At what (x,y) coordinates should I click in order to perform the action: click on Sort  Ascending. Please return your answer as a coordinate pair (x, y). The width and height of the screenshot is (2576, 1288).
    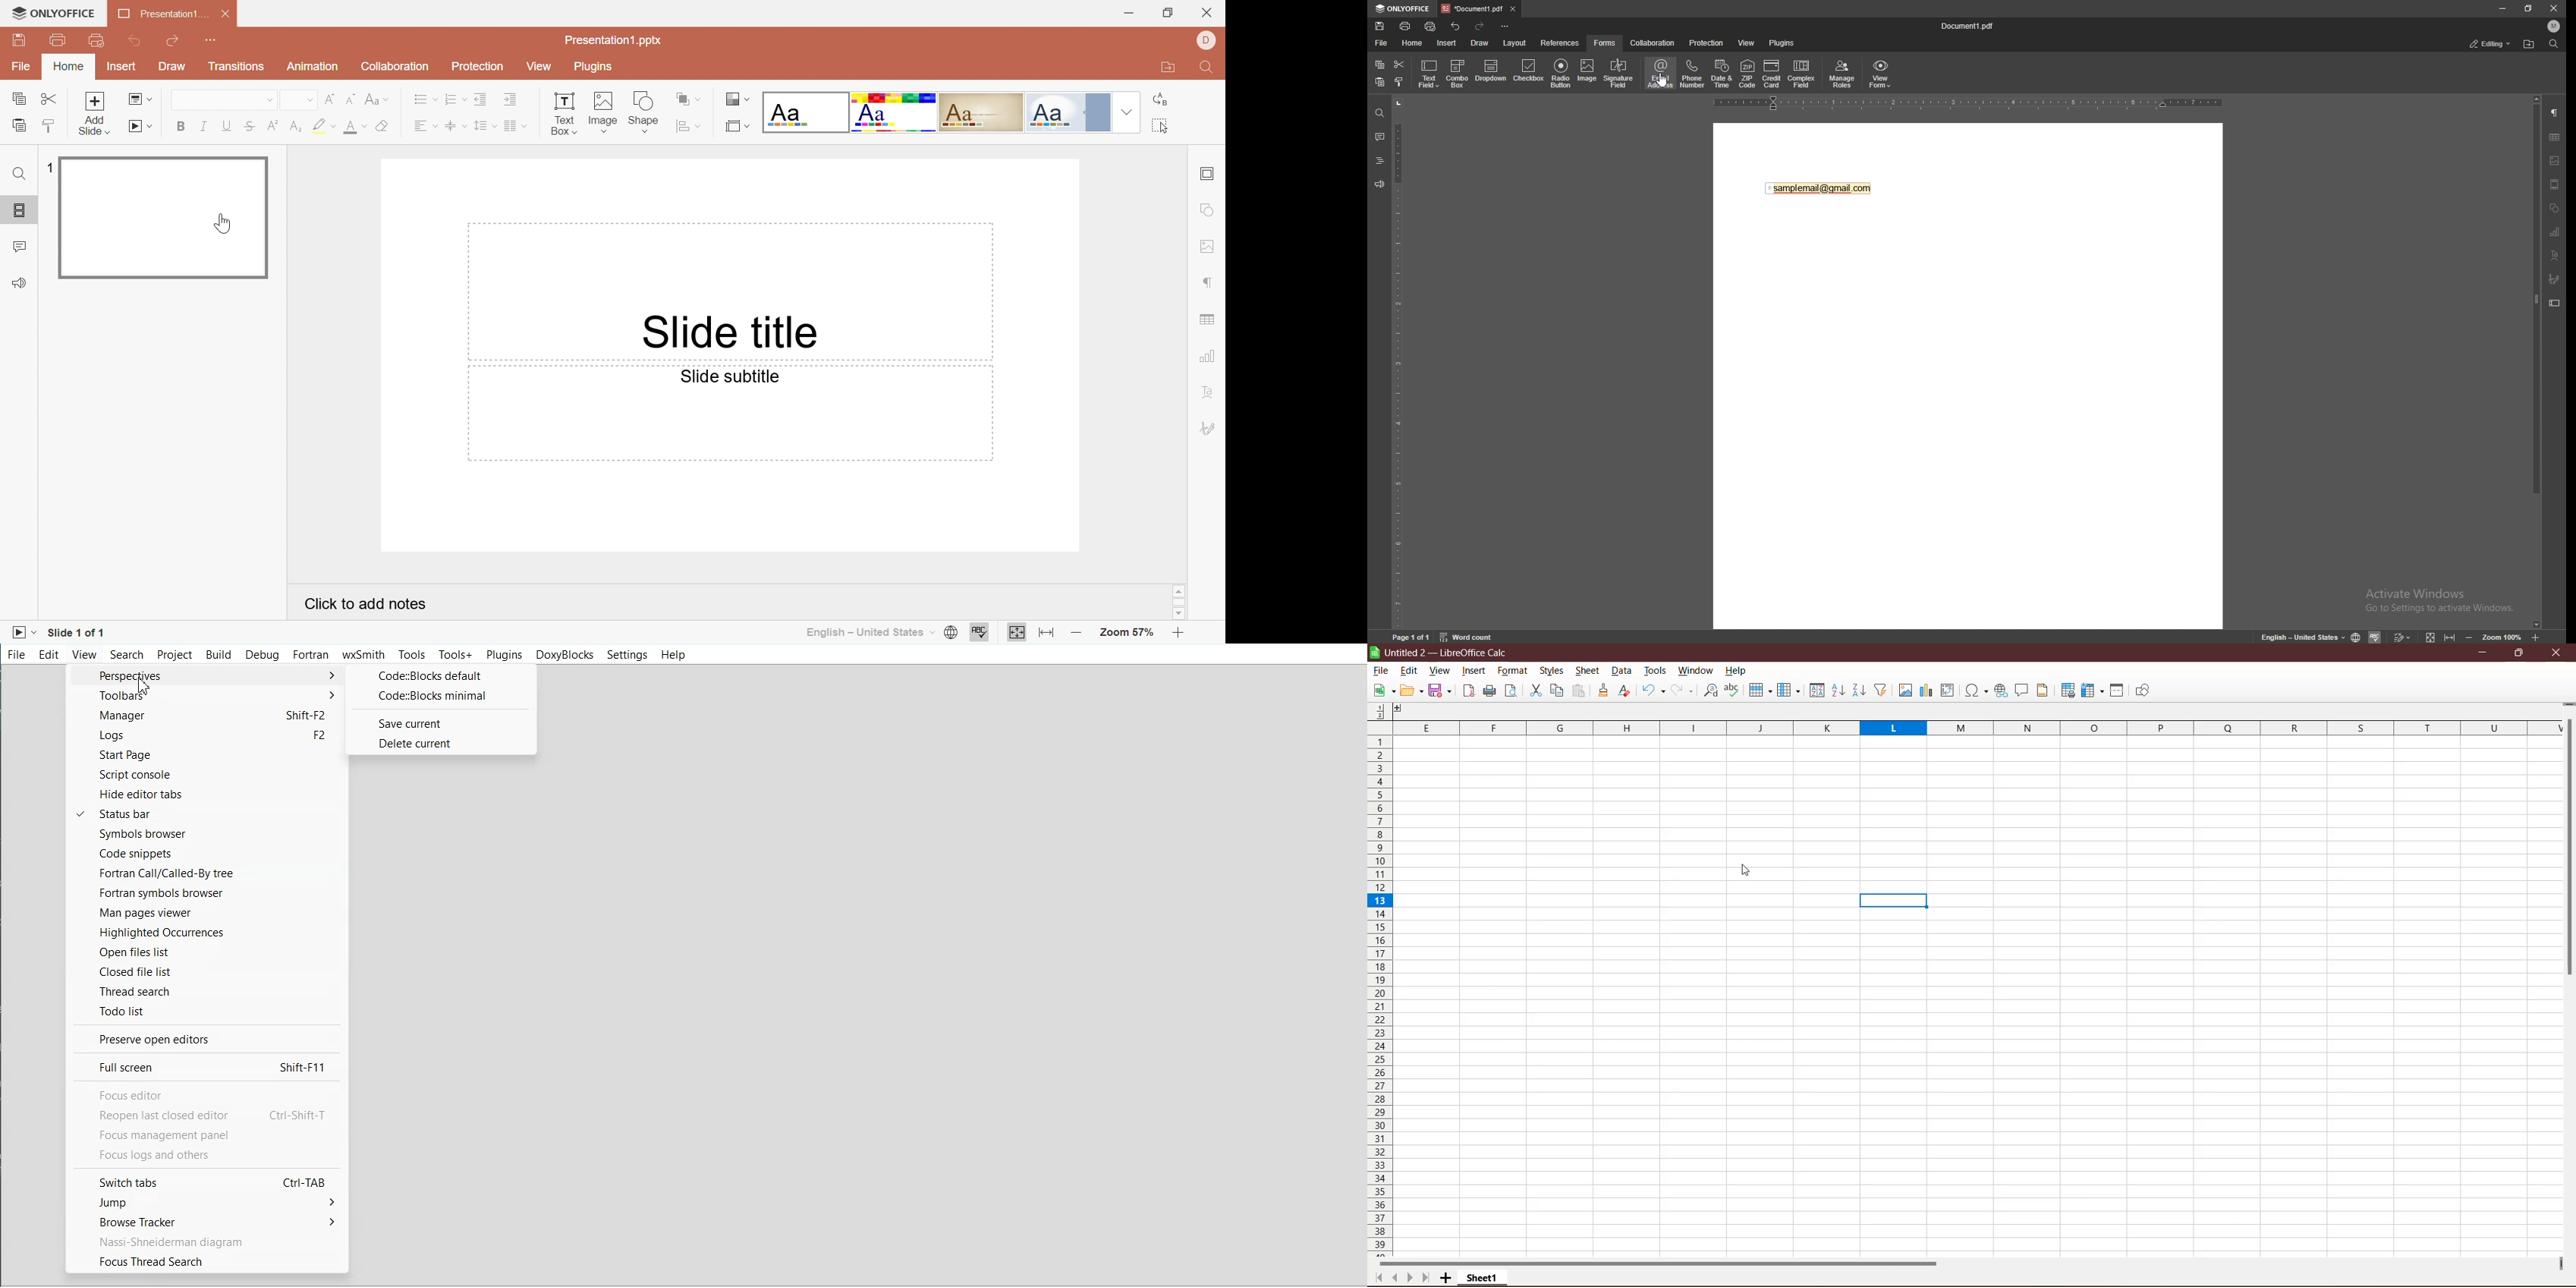
    Looking at the image, I should click on (1838, 690).